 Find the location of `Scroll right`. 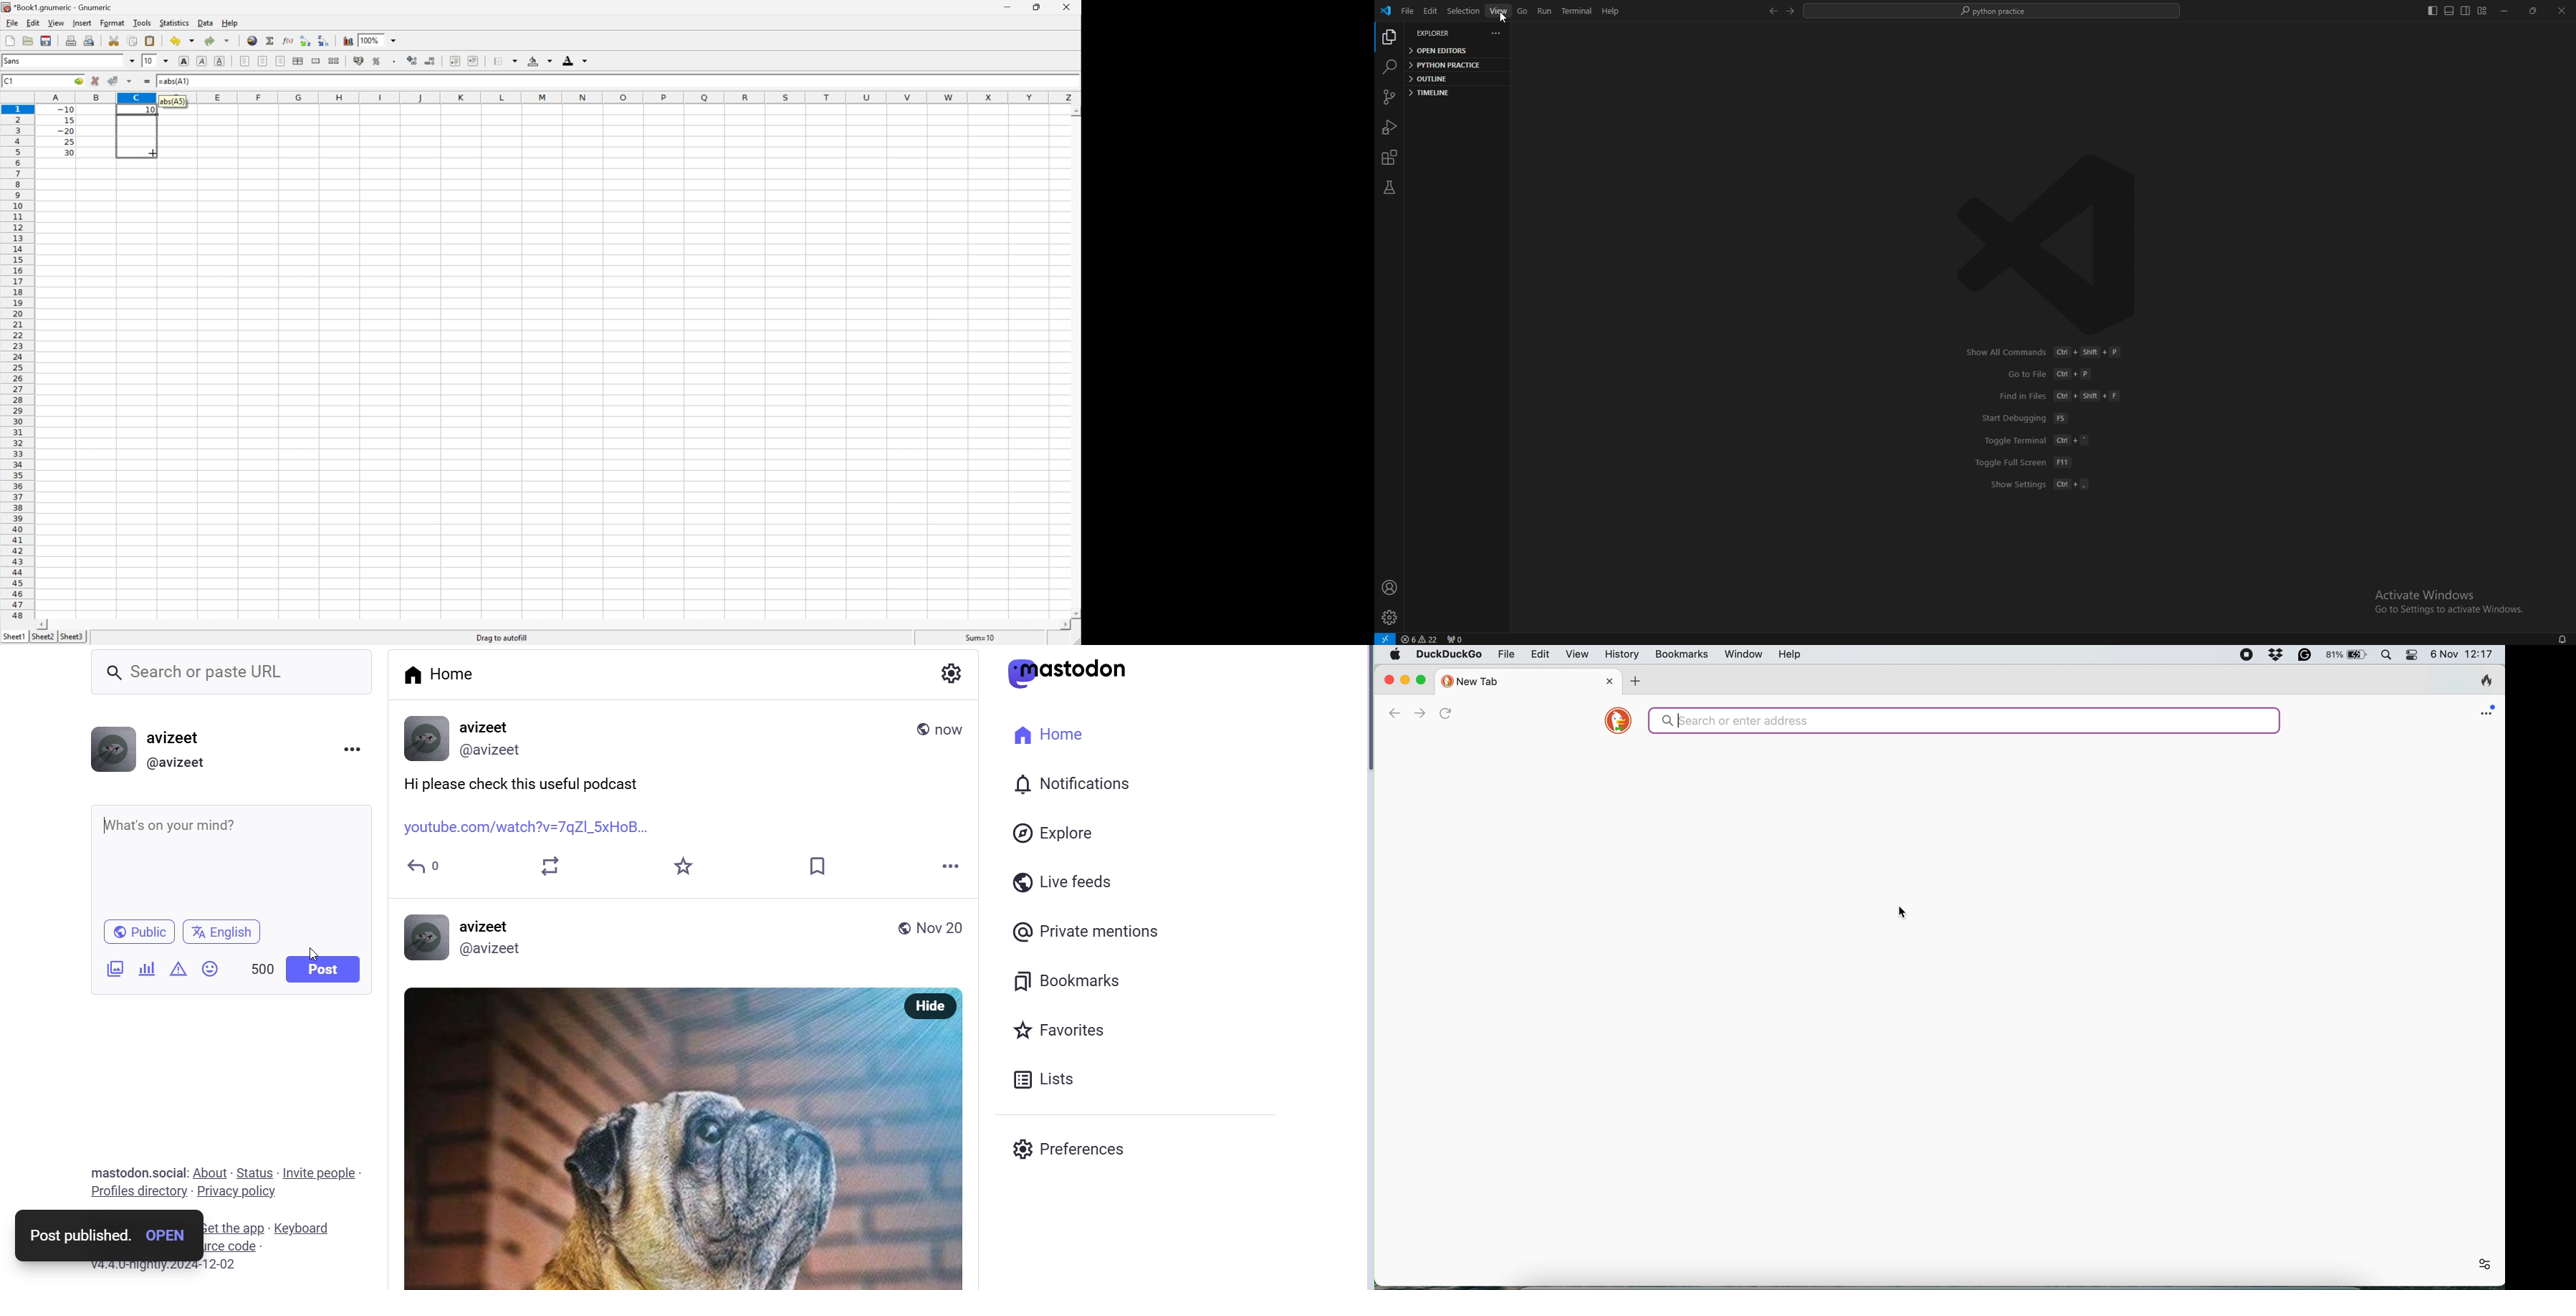

Scroll right is located at coordinates (1061, 625).